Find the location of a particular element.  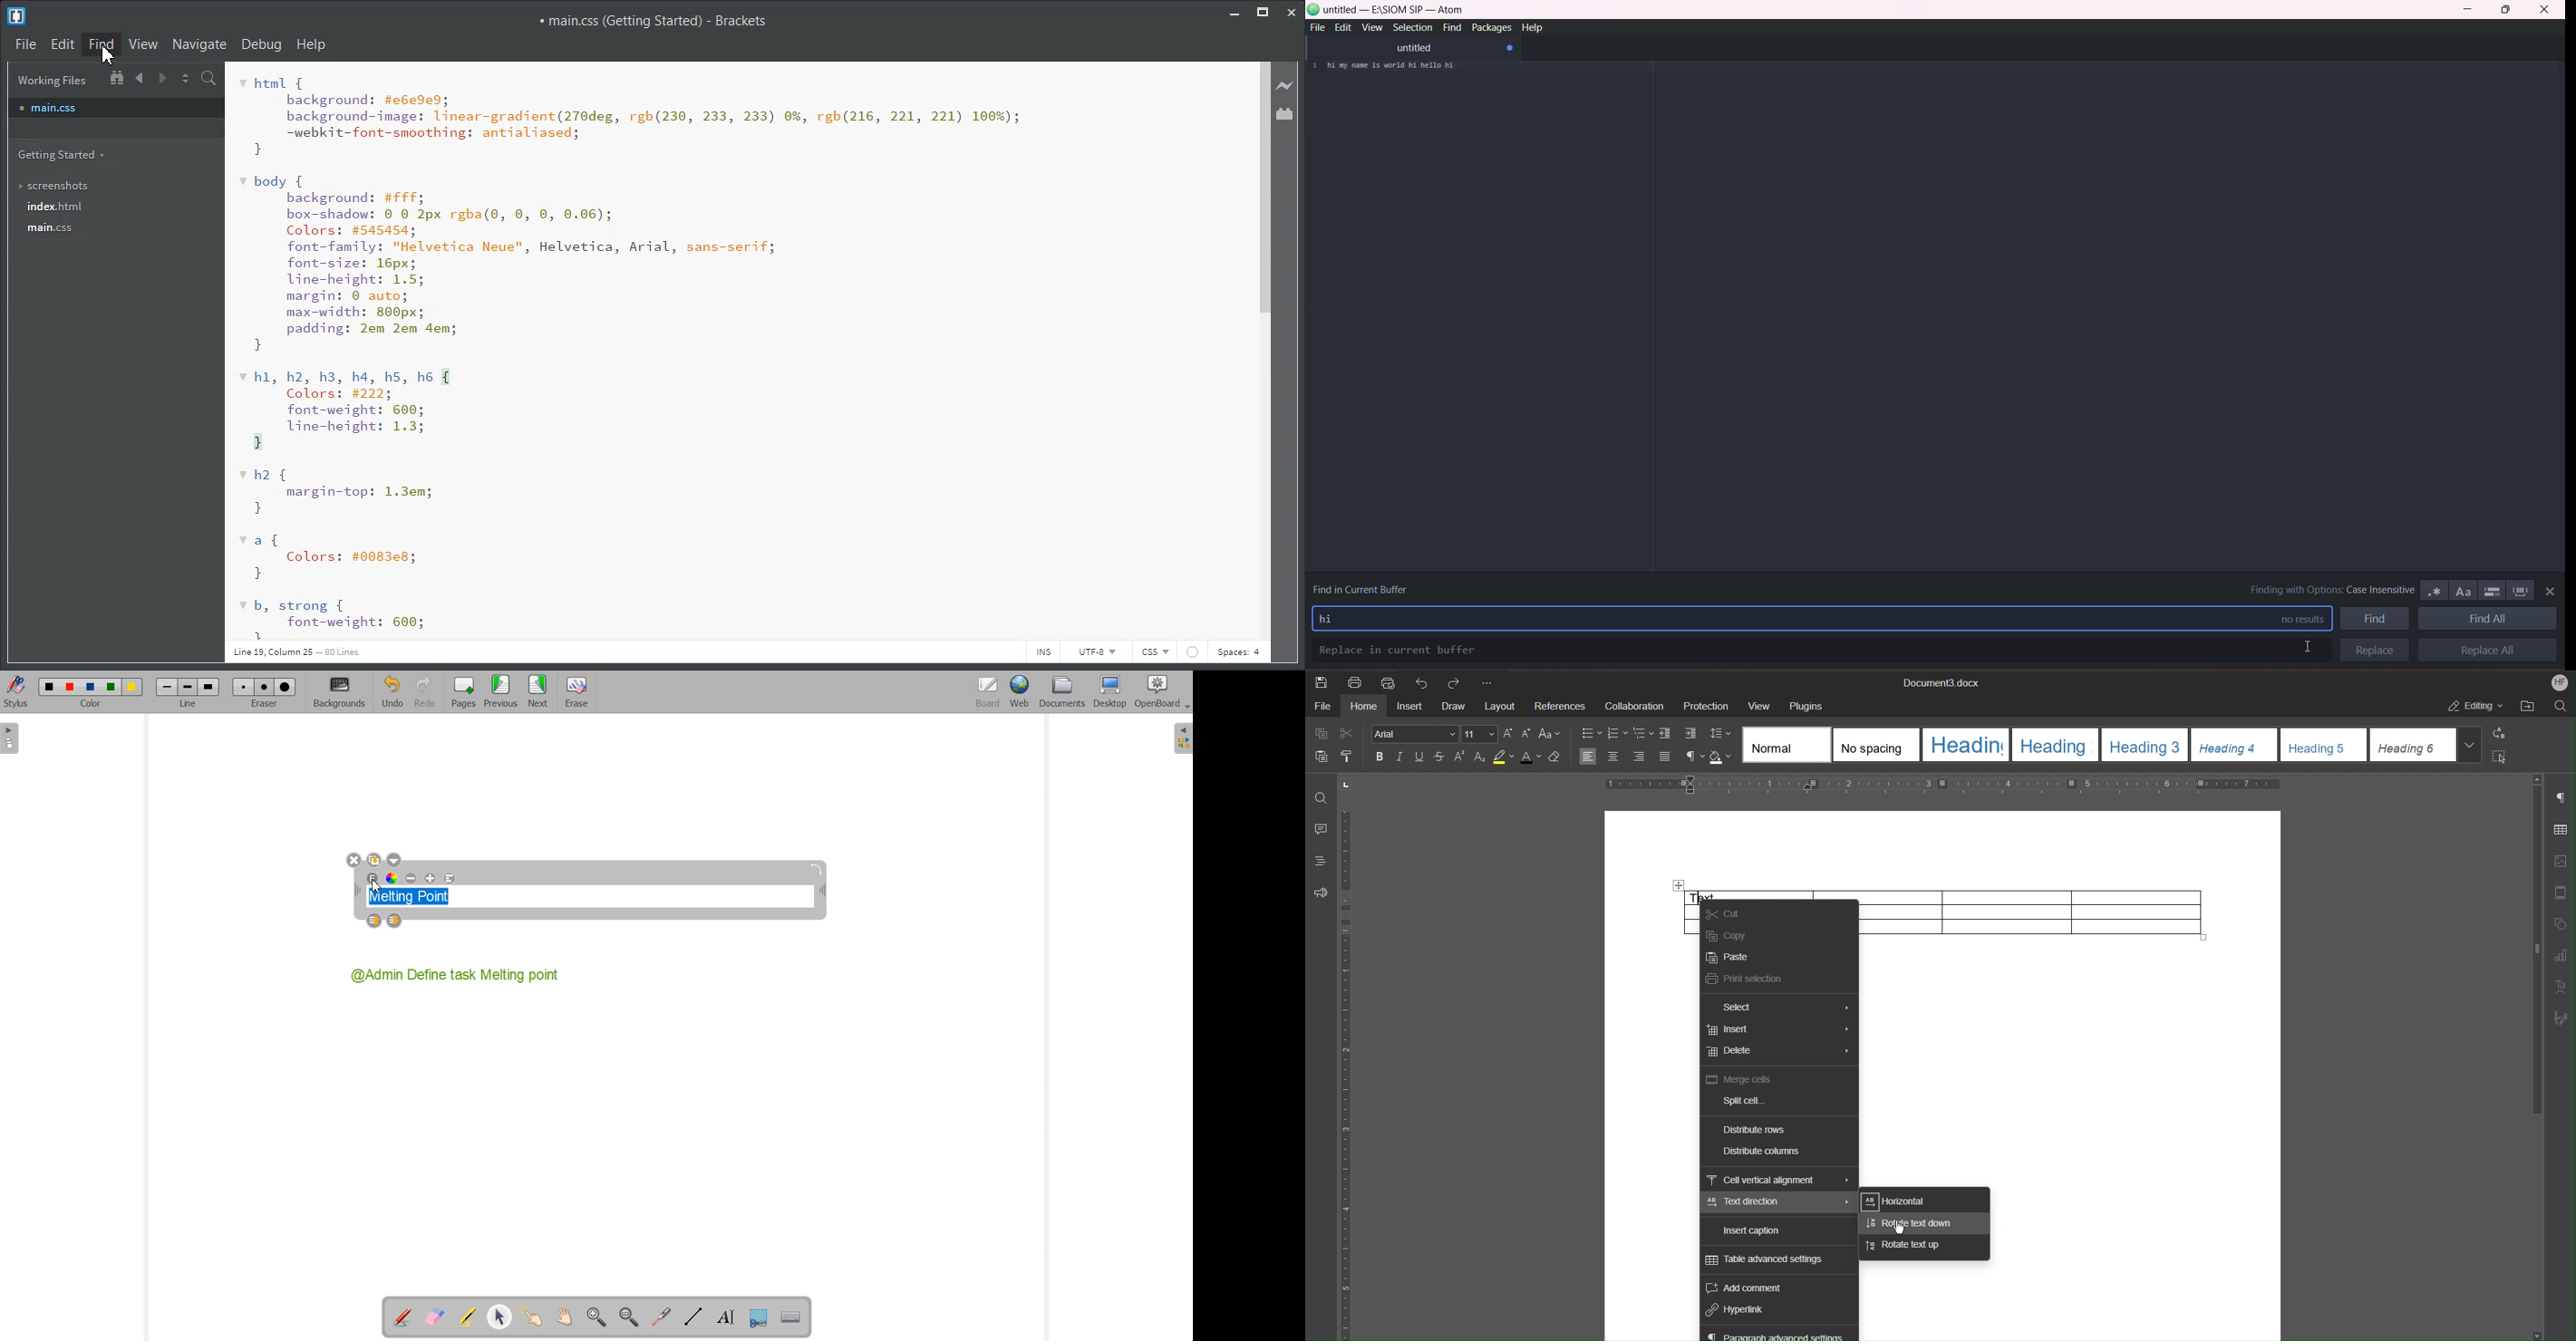

Select and modify object is located at coordinates (500, 1317).